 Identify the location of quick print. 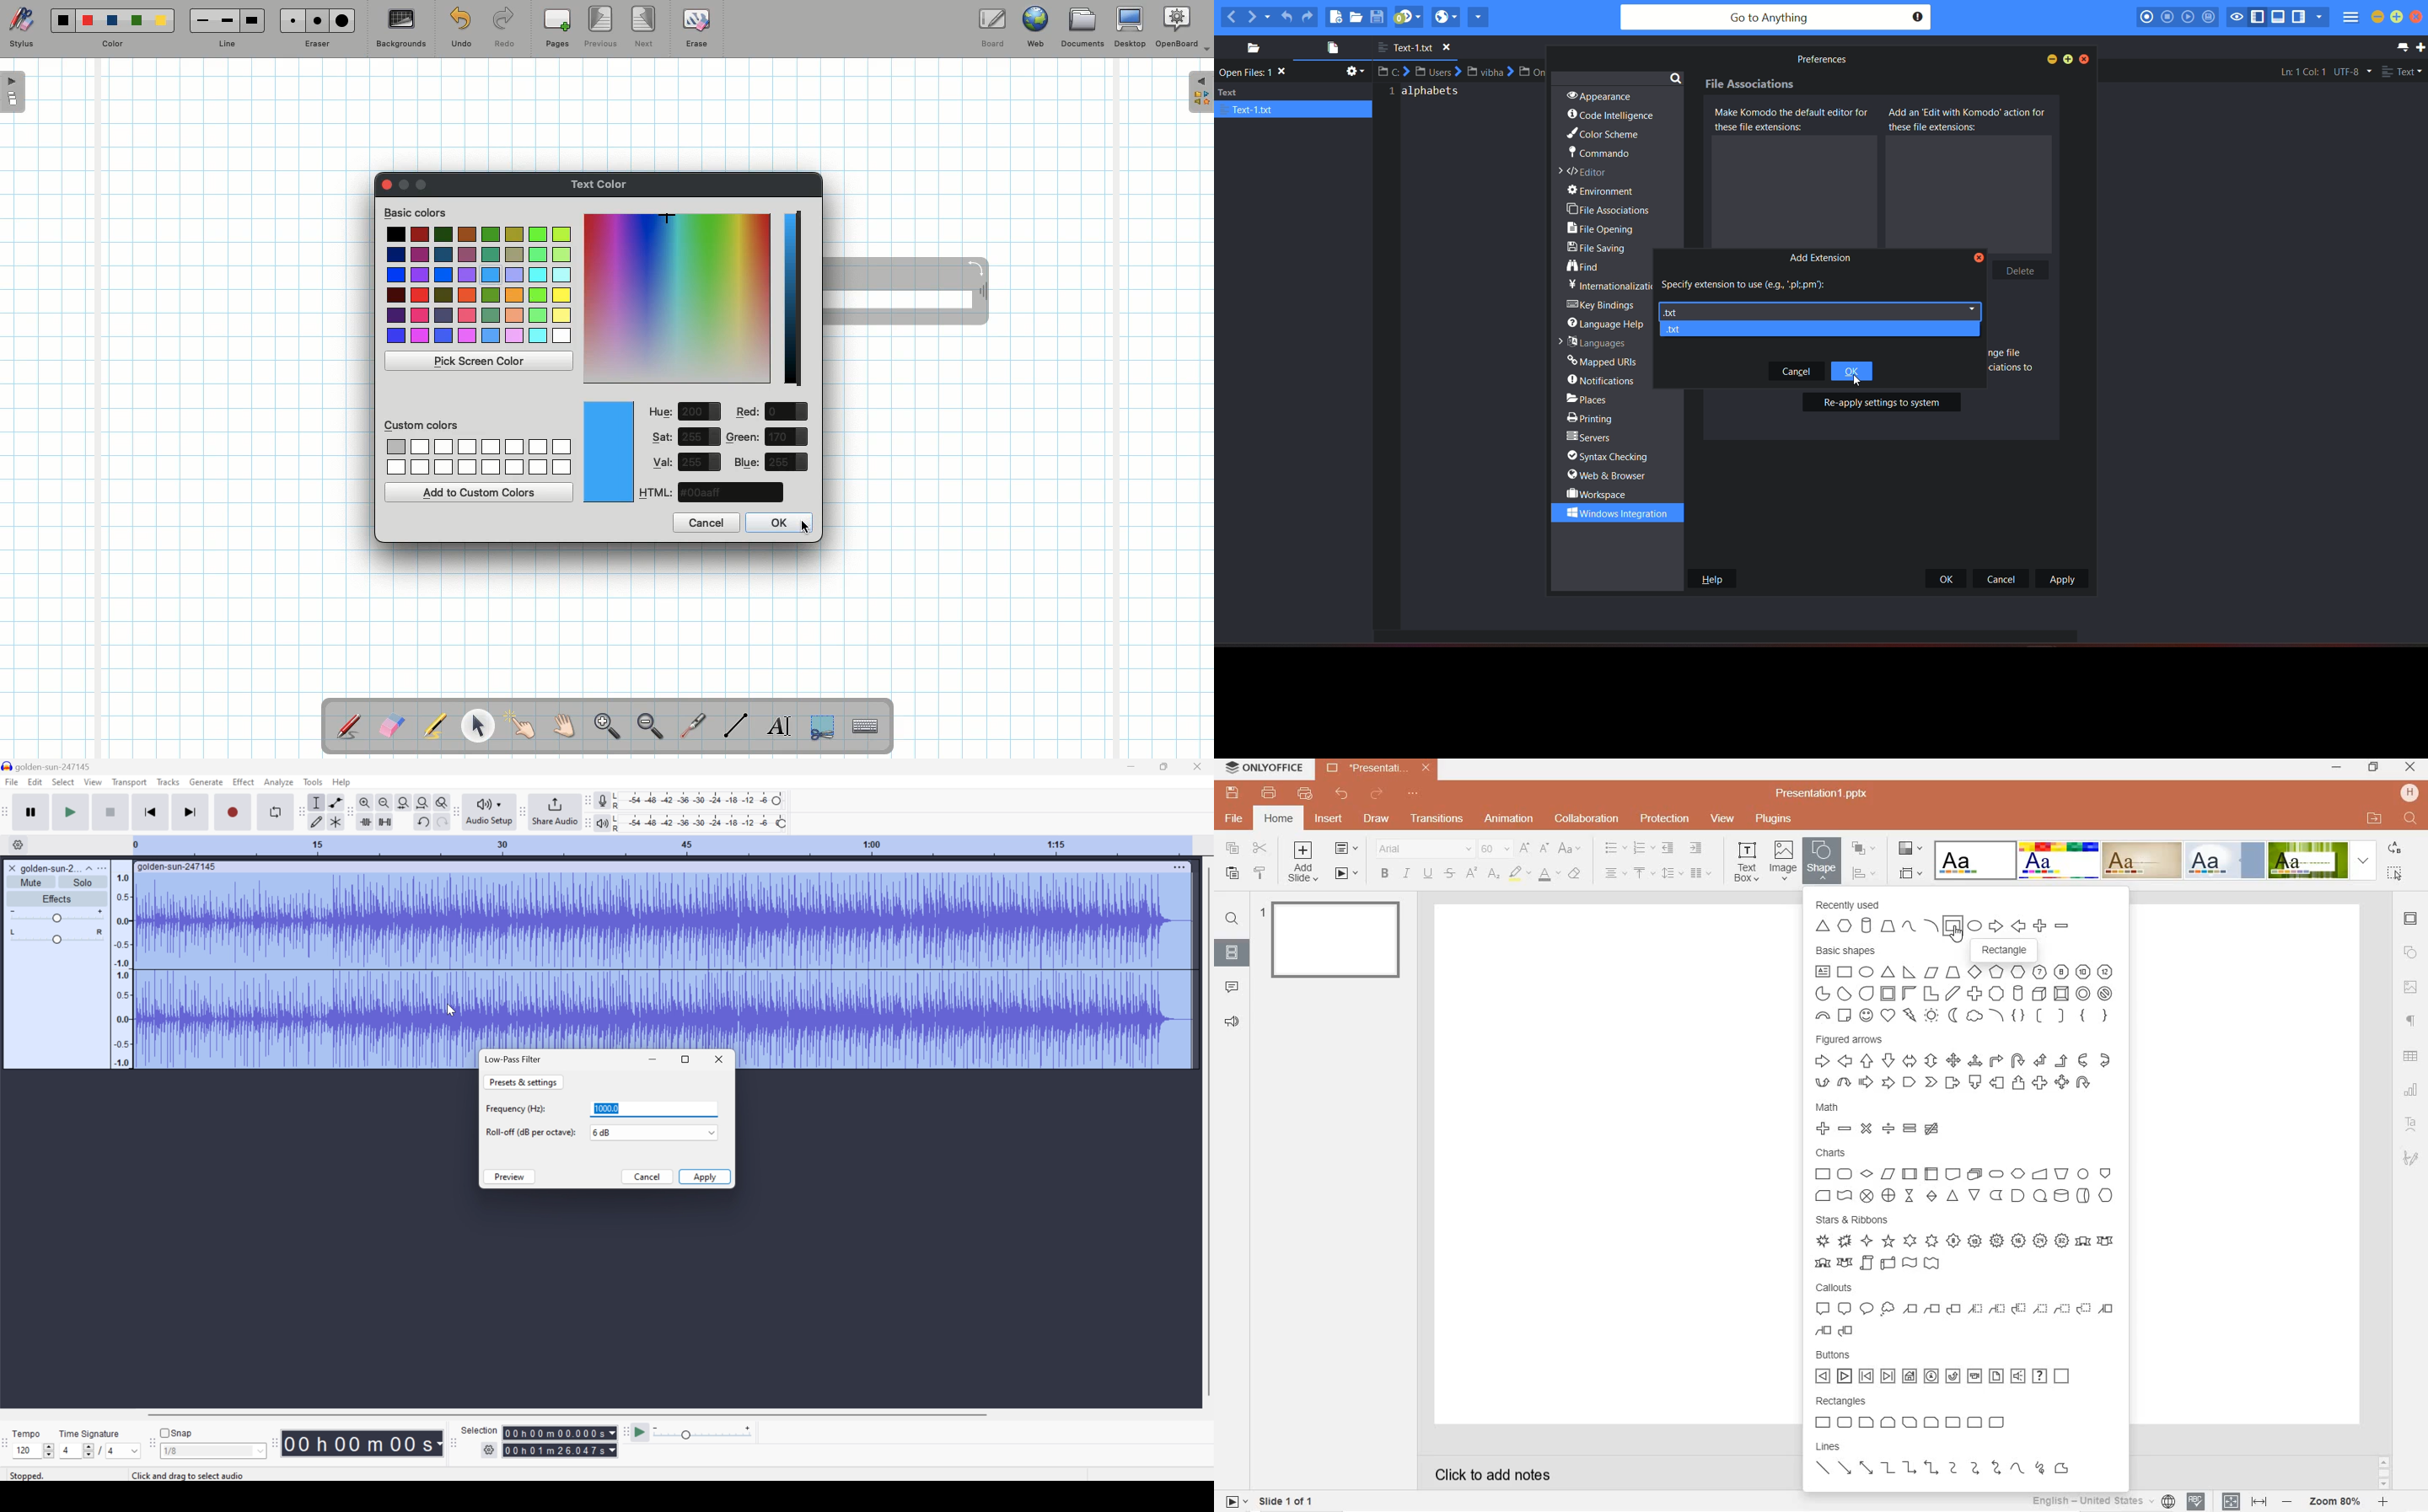
(1304, 795).